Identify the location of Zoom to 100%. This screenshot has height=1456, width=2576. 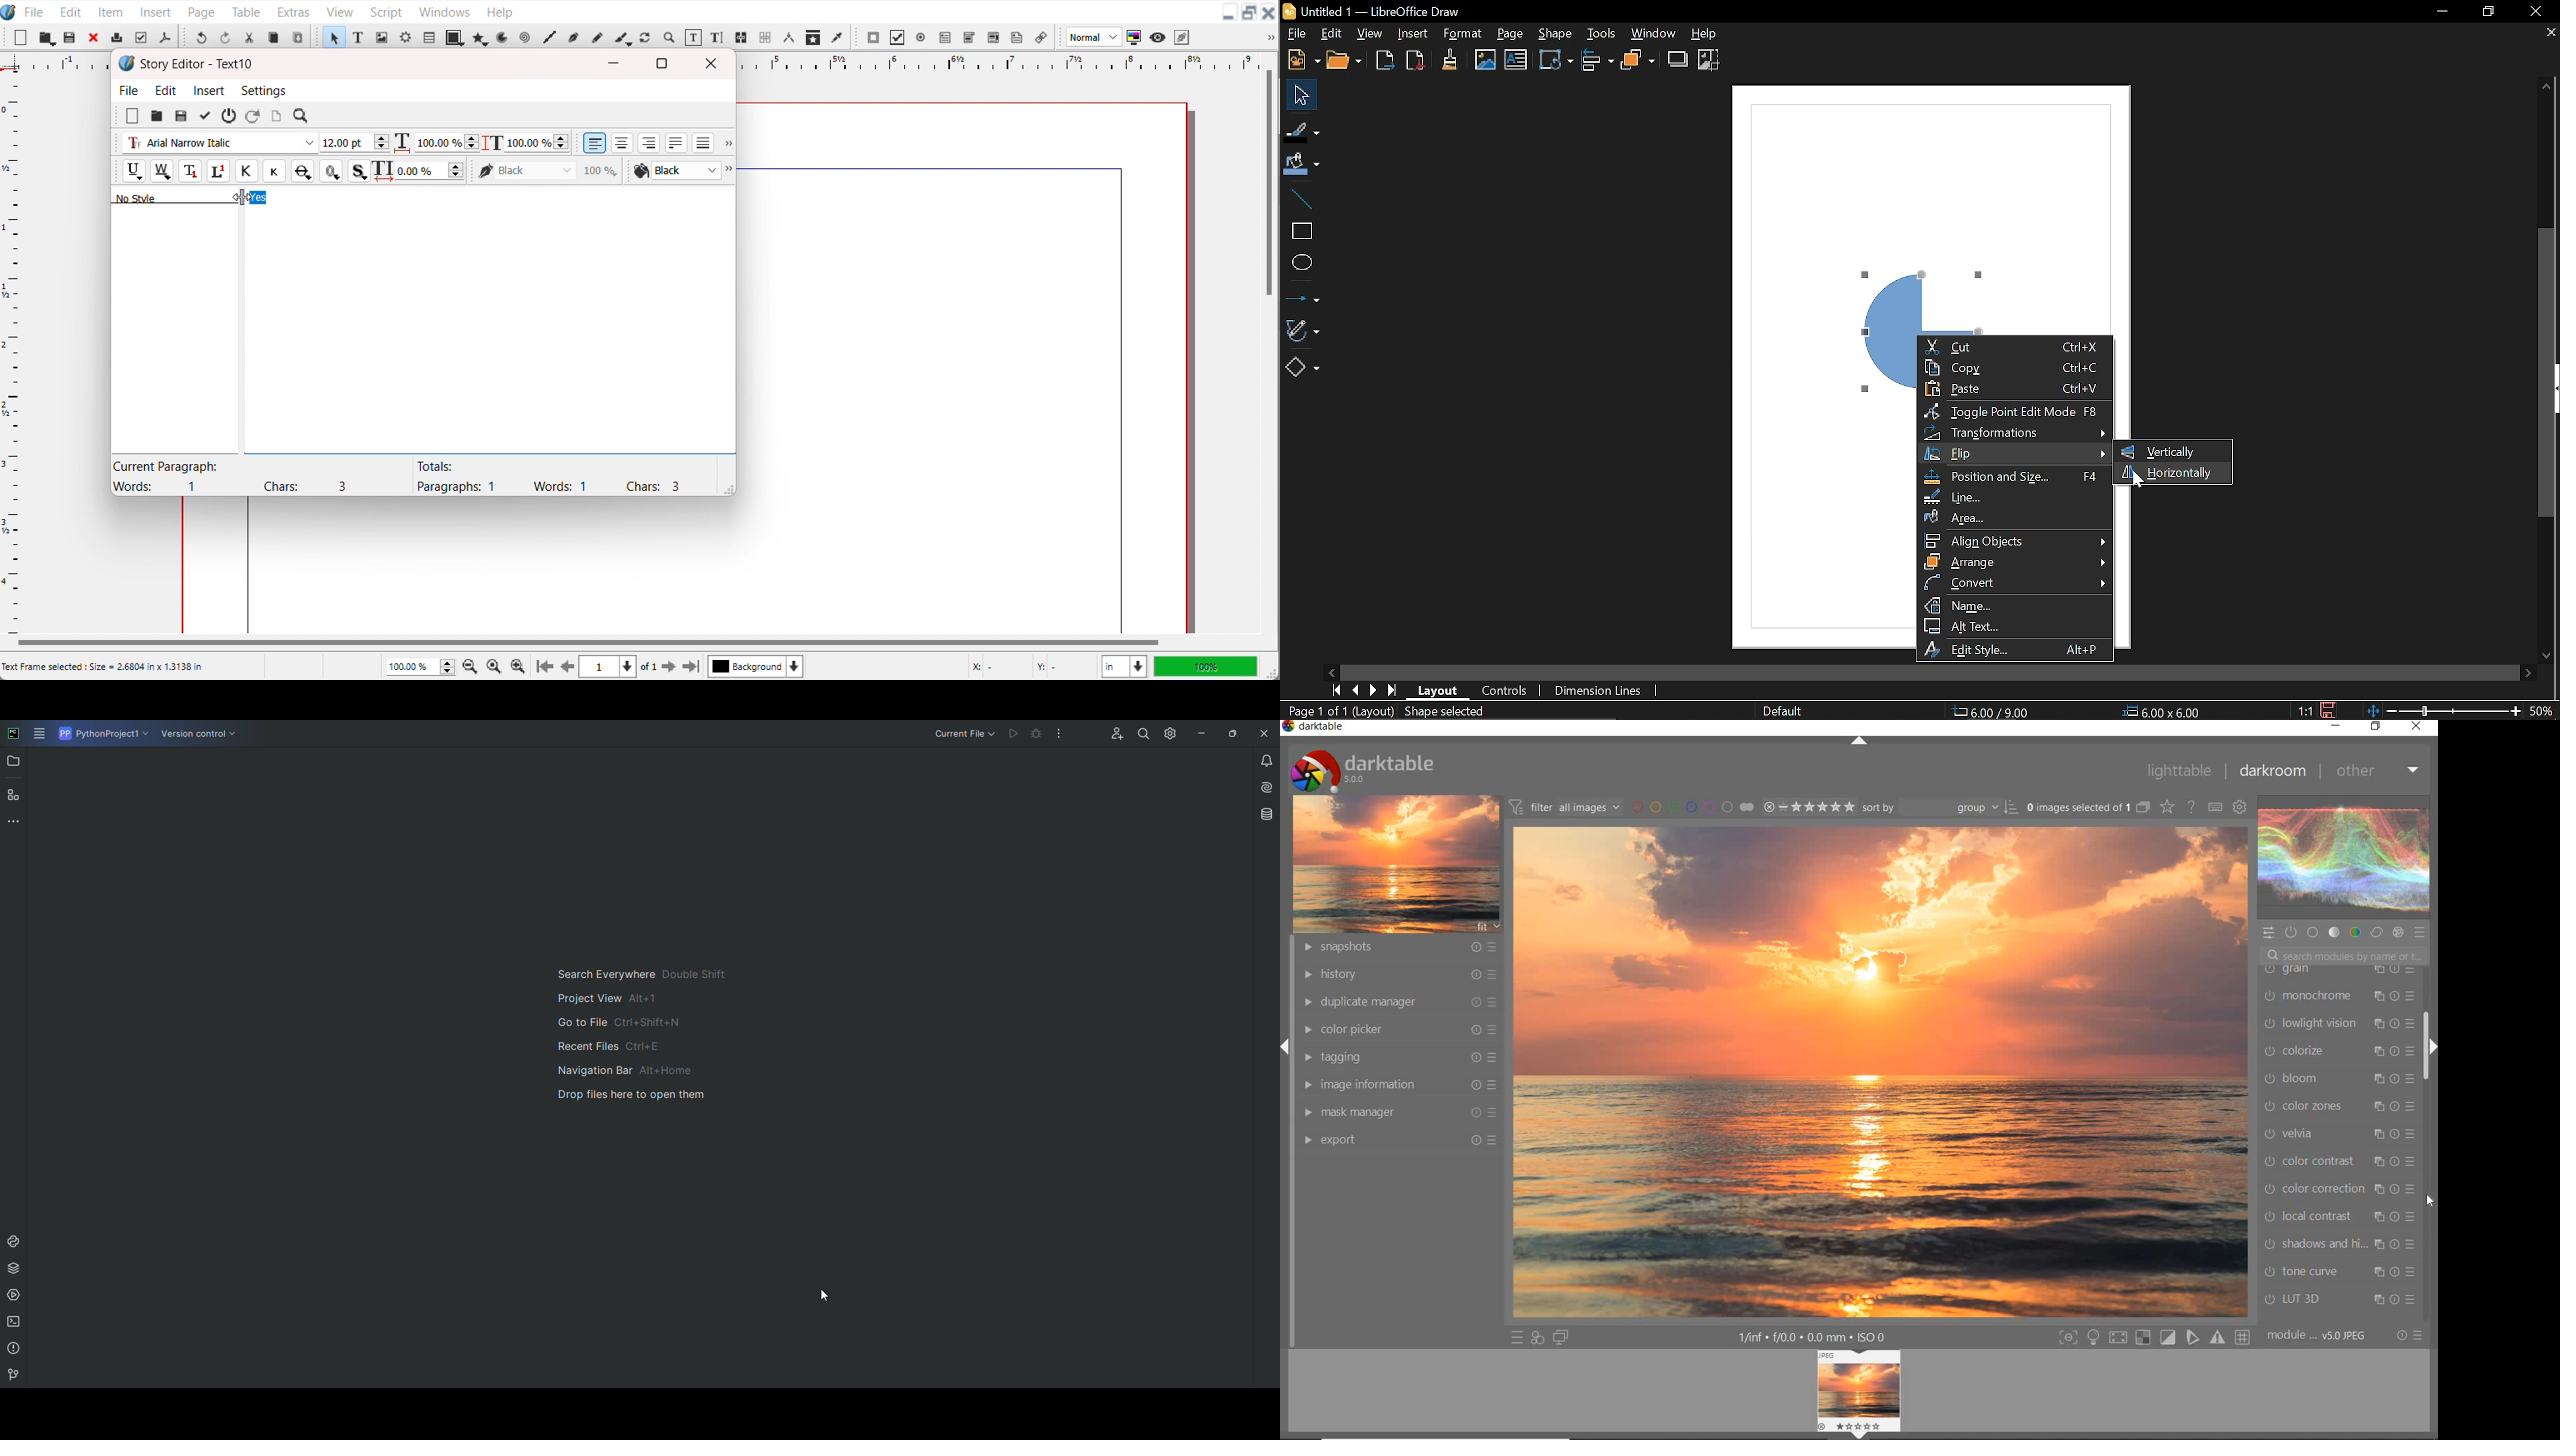
(495, 665).